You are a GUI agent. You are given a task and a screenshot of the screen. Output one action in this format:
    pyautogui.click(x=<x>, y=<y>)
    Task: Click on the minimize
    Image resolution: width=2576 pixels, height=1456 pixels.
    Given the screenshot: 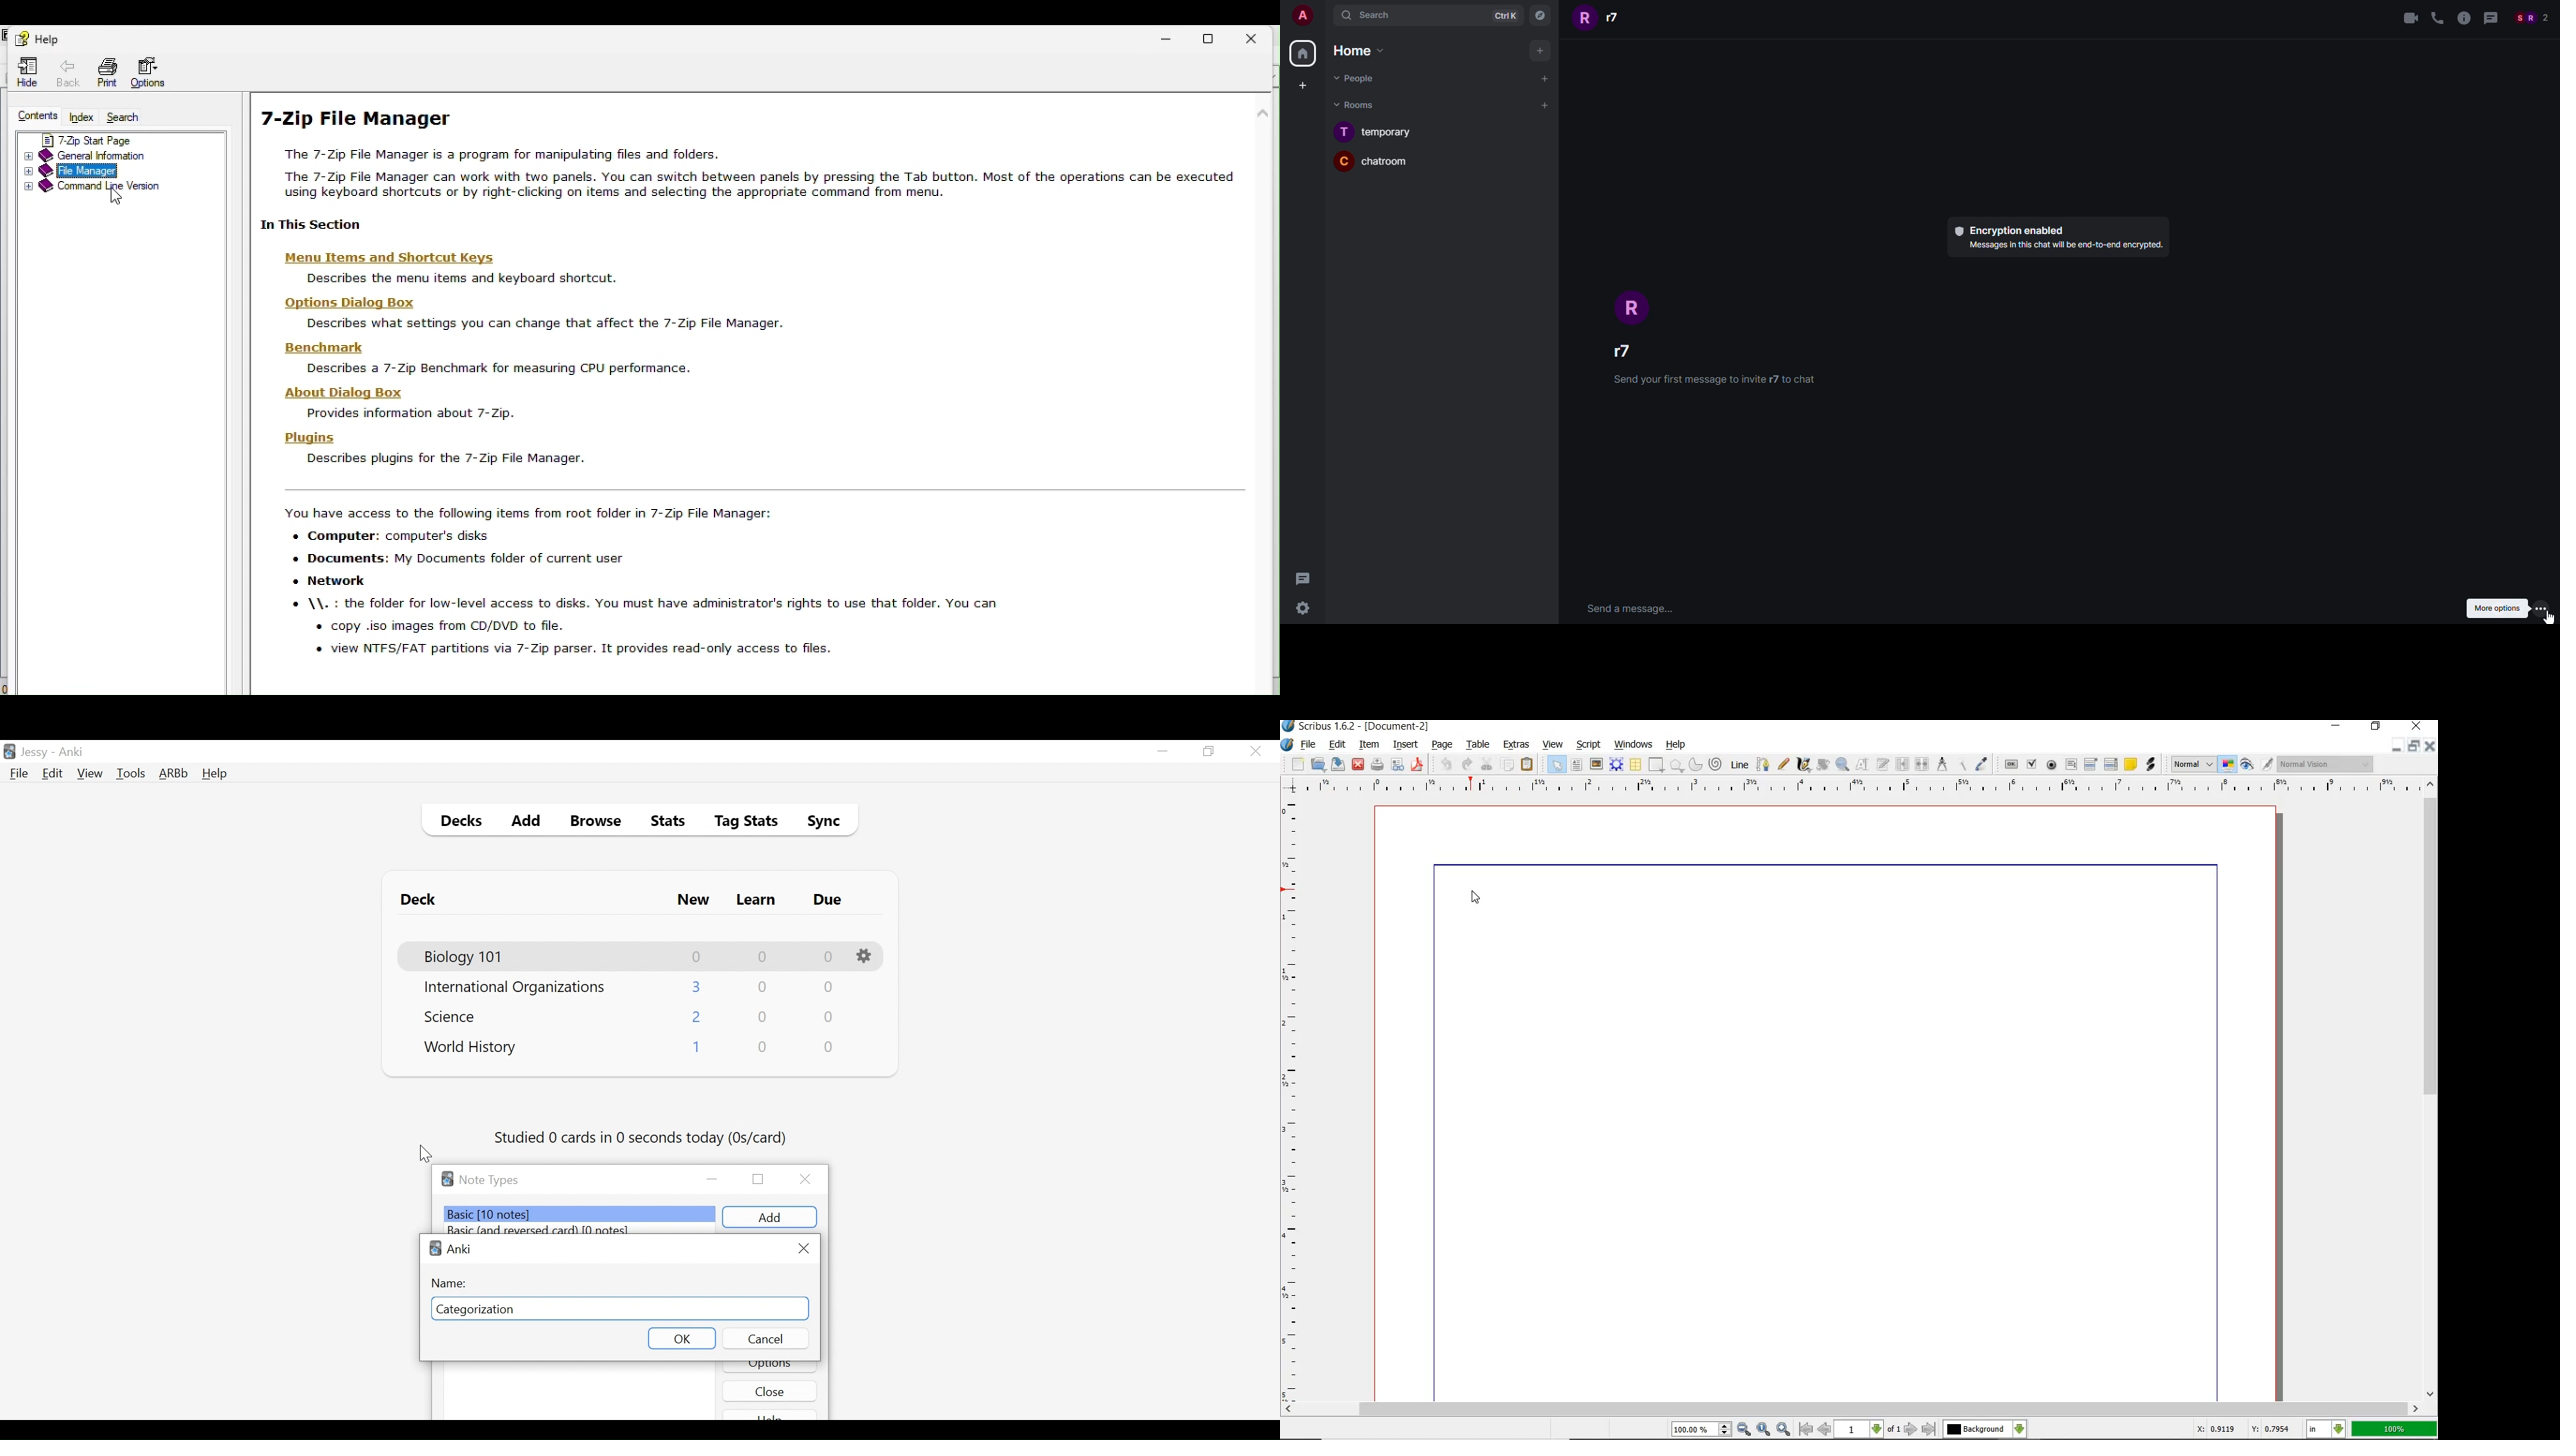 What is the action you would take?
    pyautogui.click(x=2397, y=746)
    